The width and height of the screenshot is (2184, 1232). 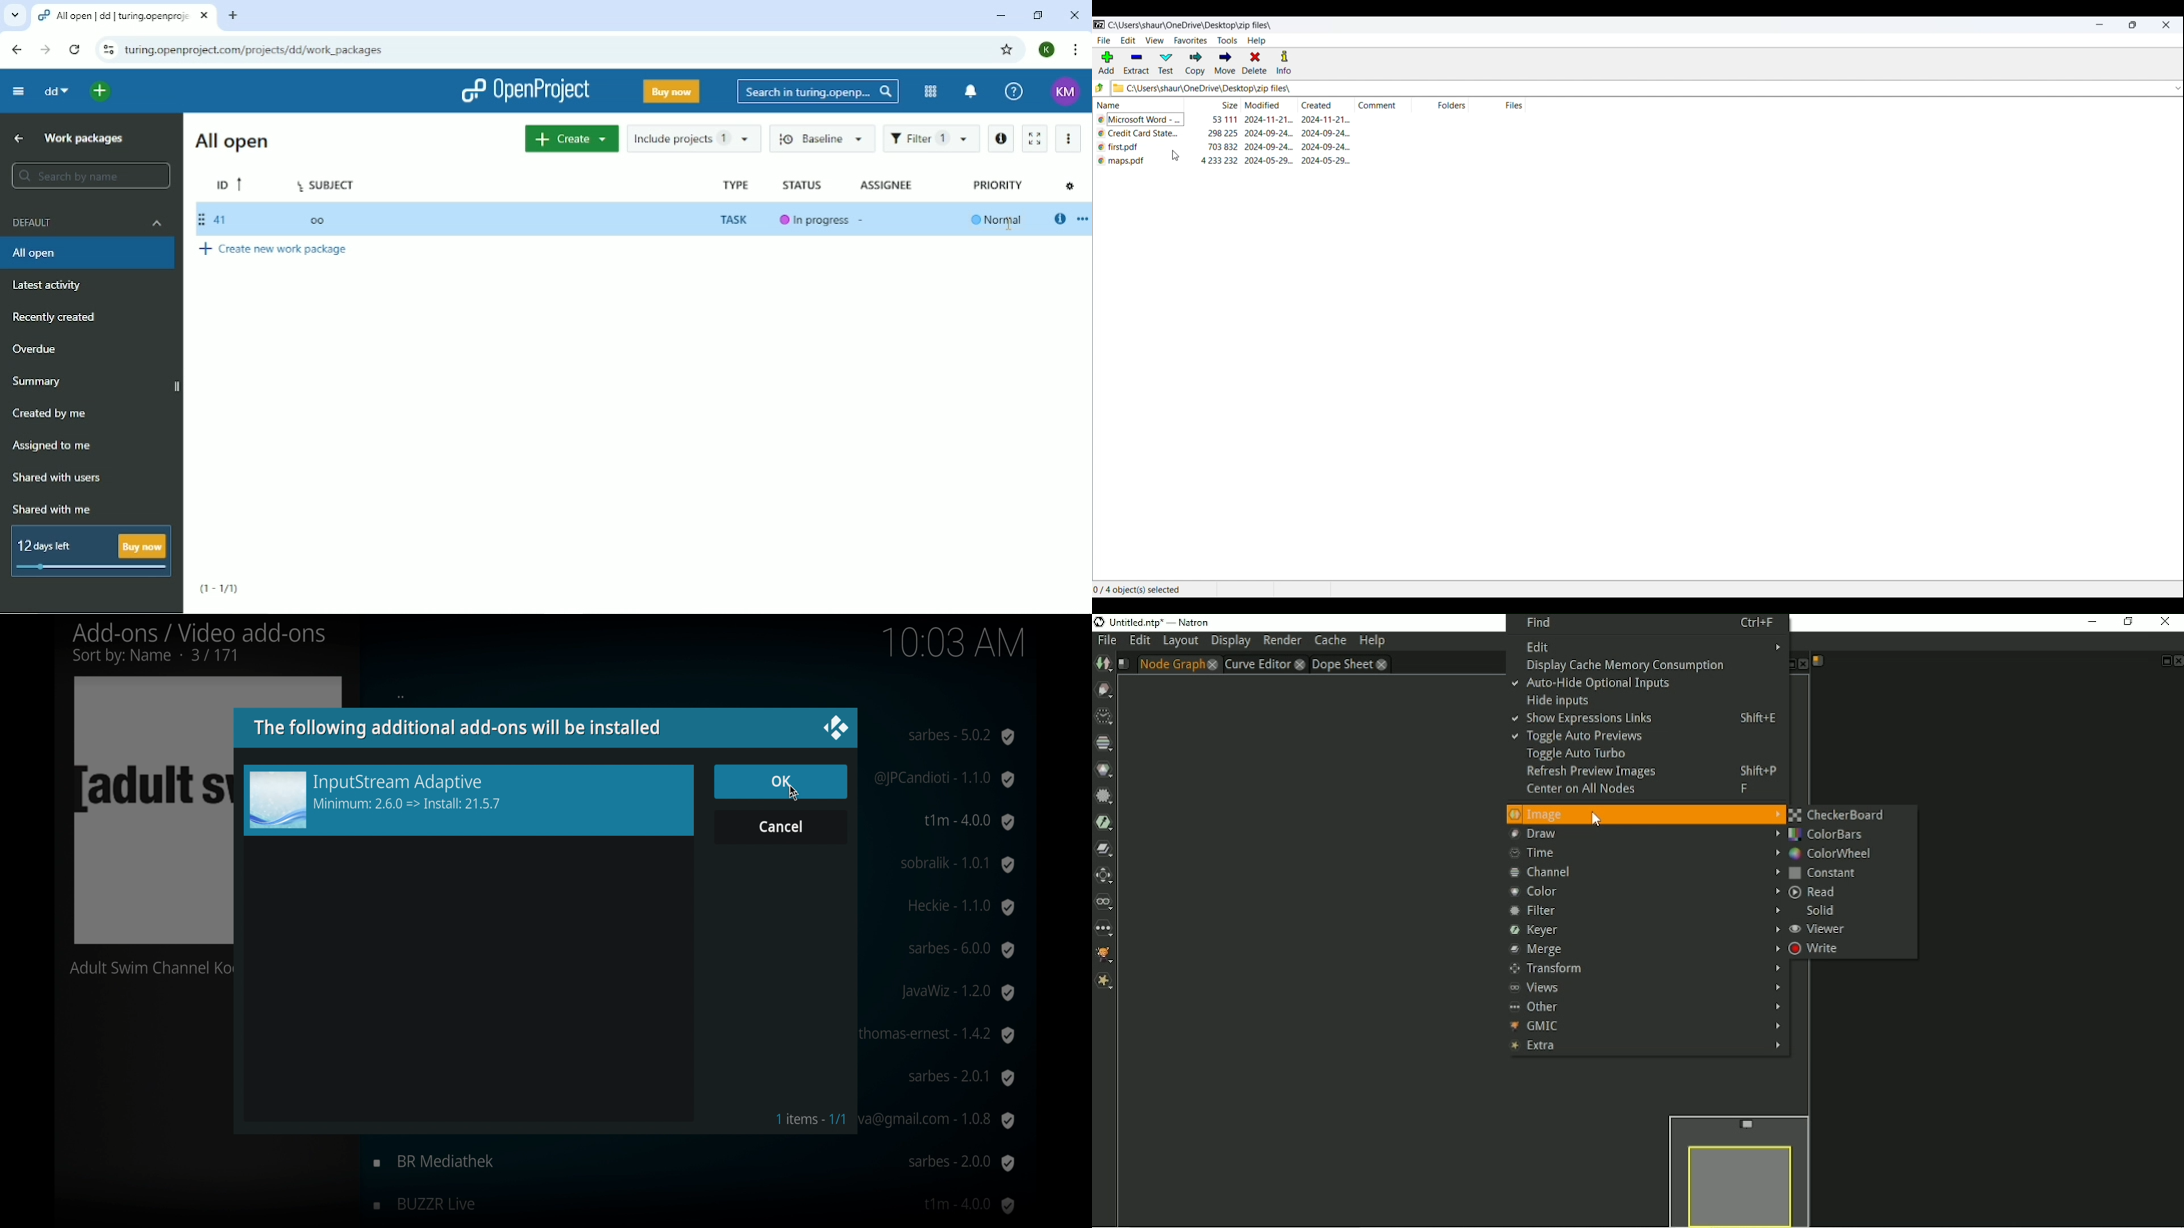 What do you see at coordinates (88, 551) in the screenshot?
I see `12 days left Buy now` at bounding box center [88, 551].